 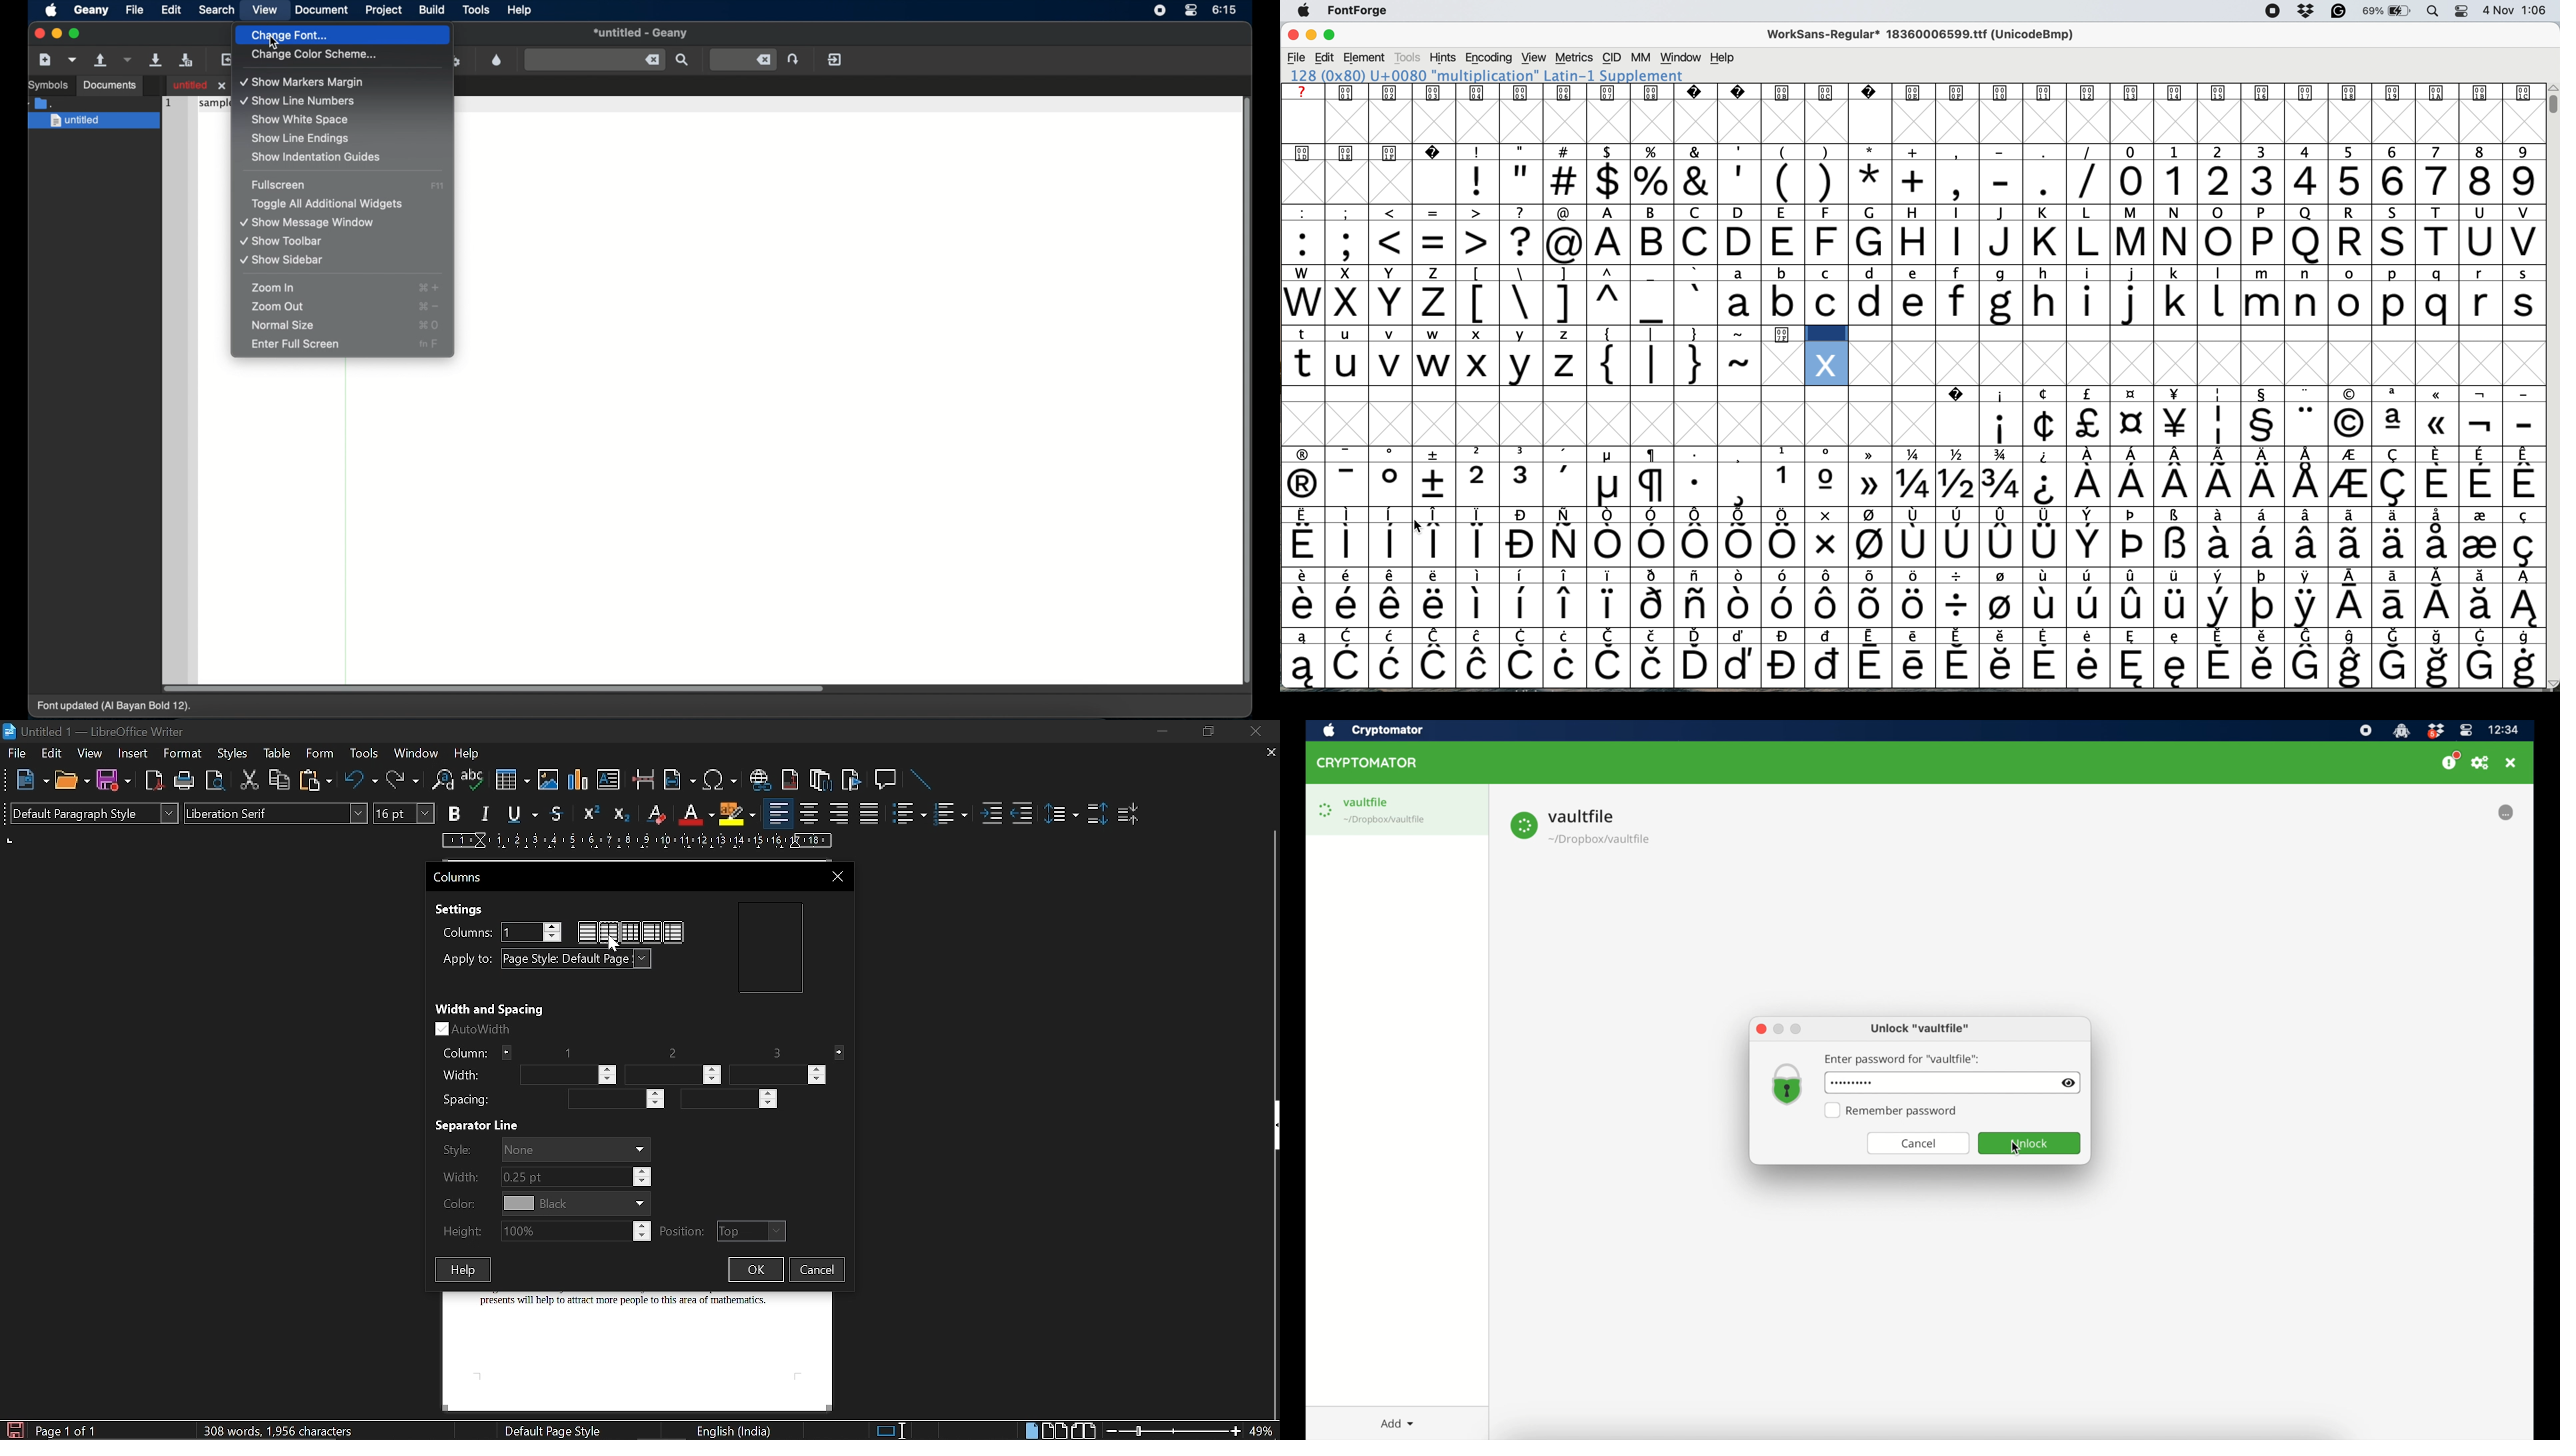 I want to click on preferences, so click(x=2481, y=763).